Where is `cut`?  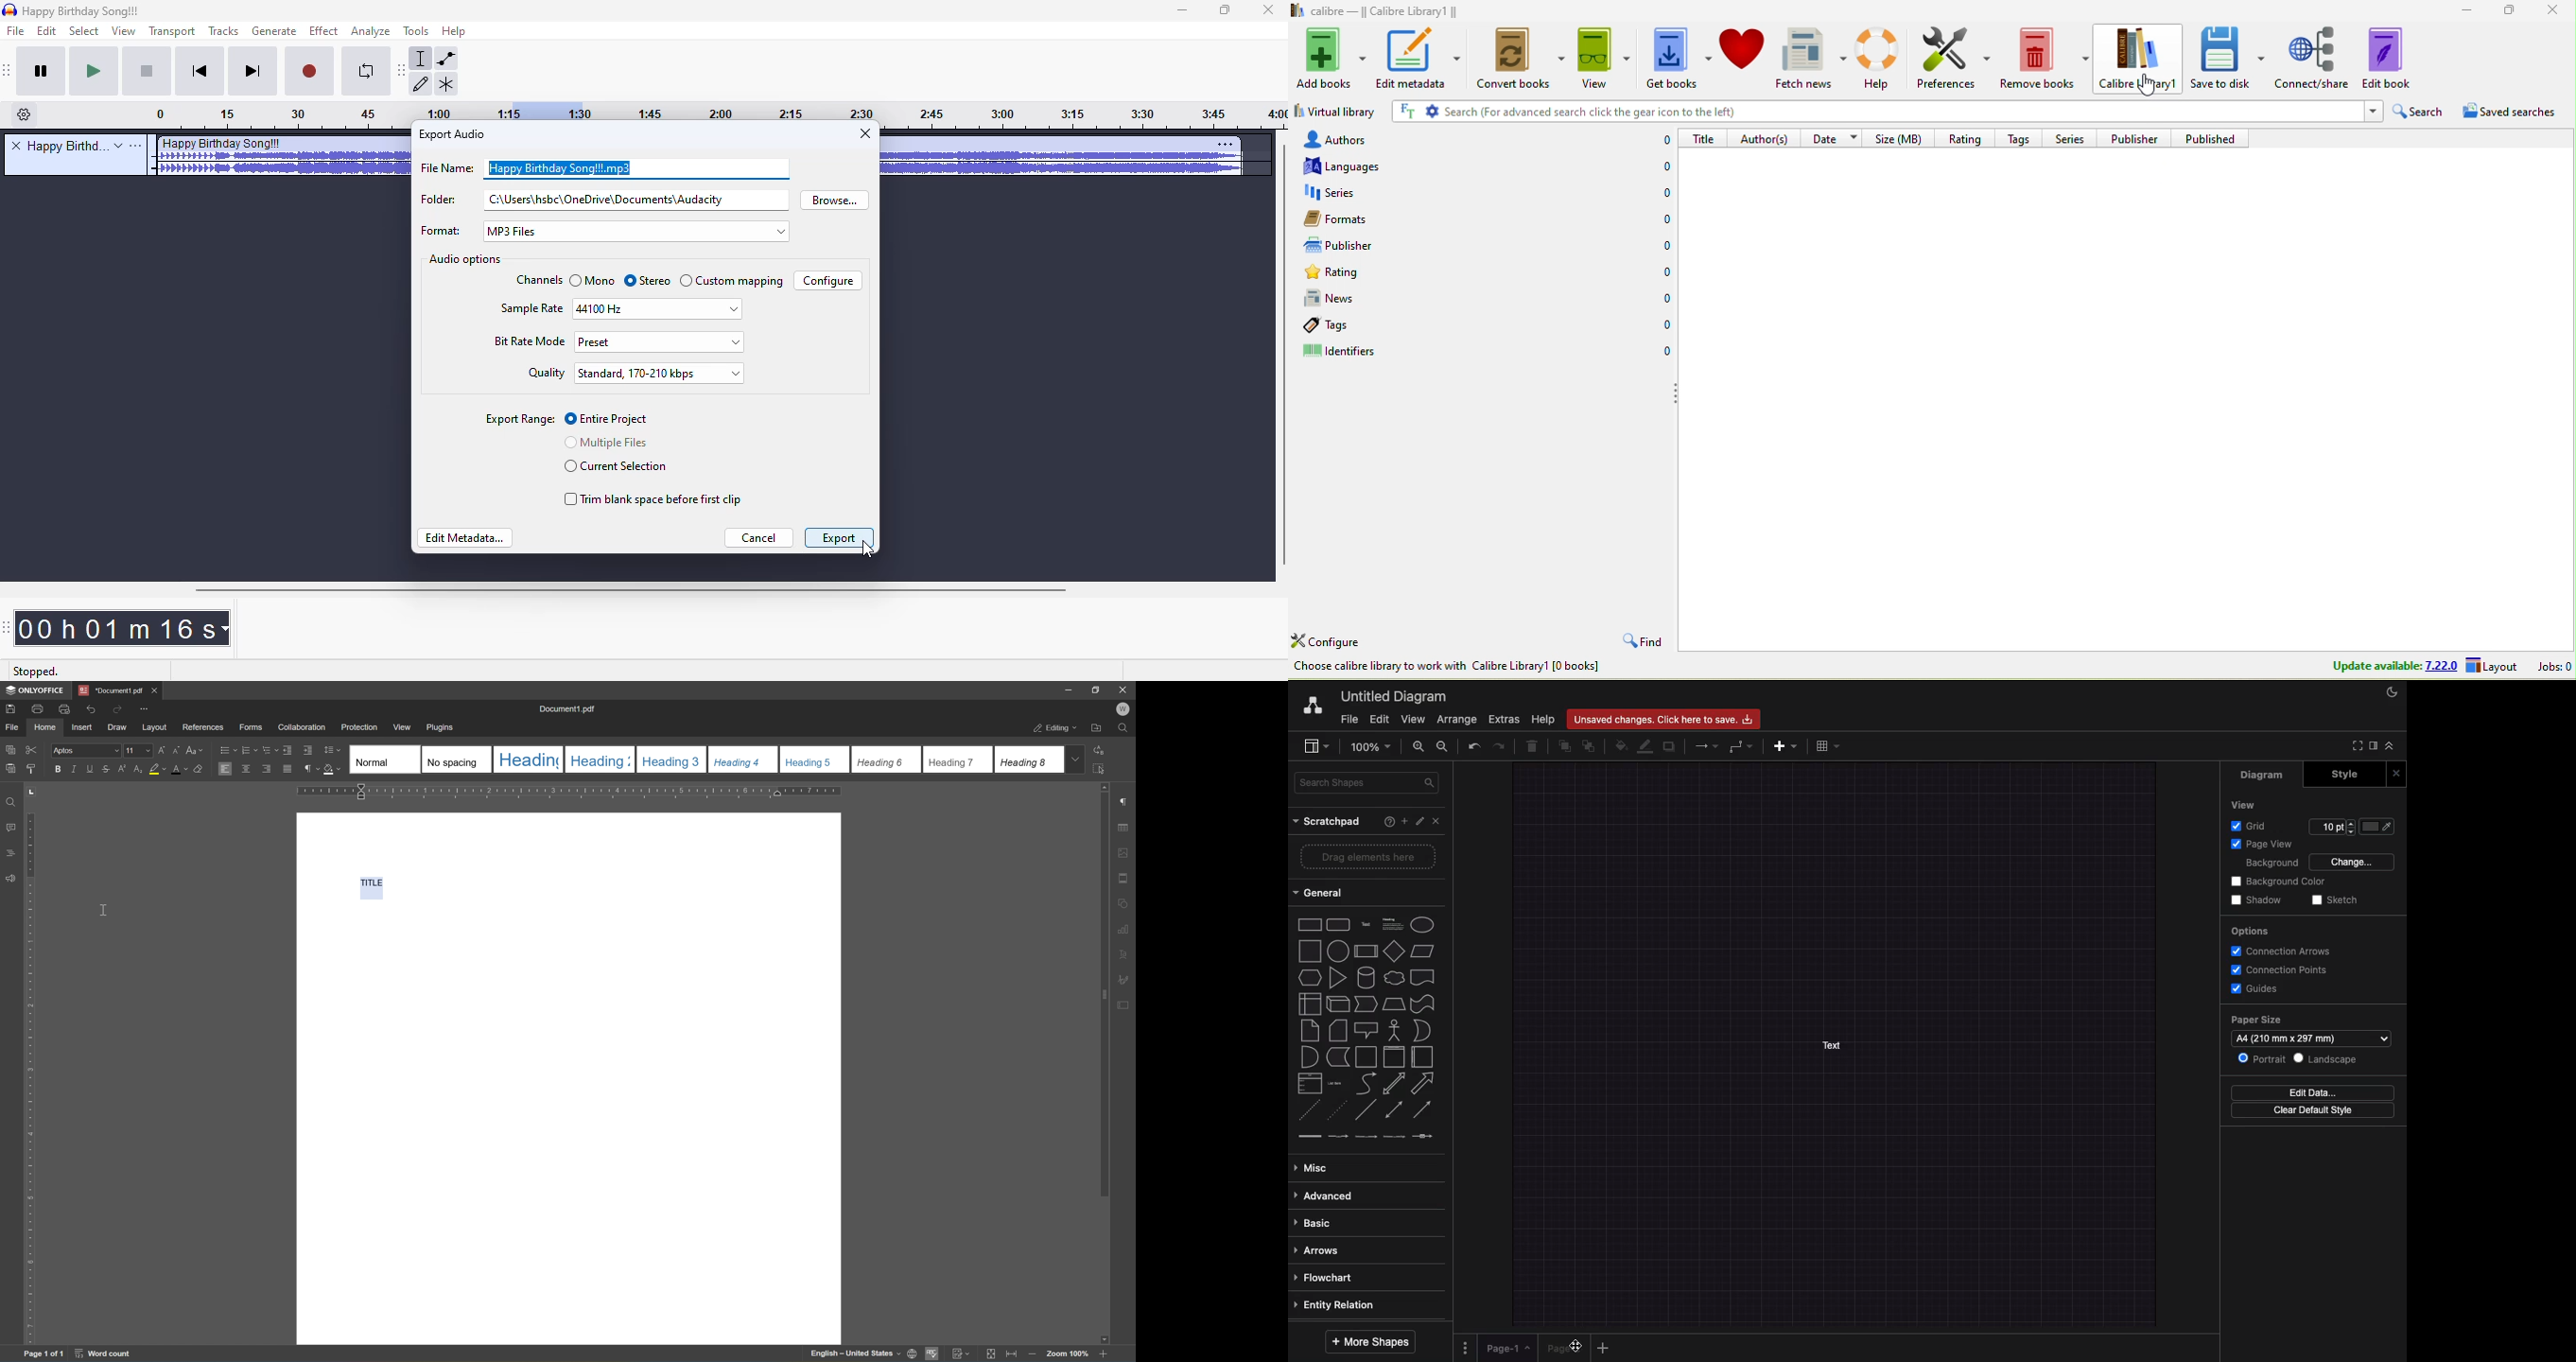 cut is located at coordinates (32, 750).